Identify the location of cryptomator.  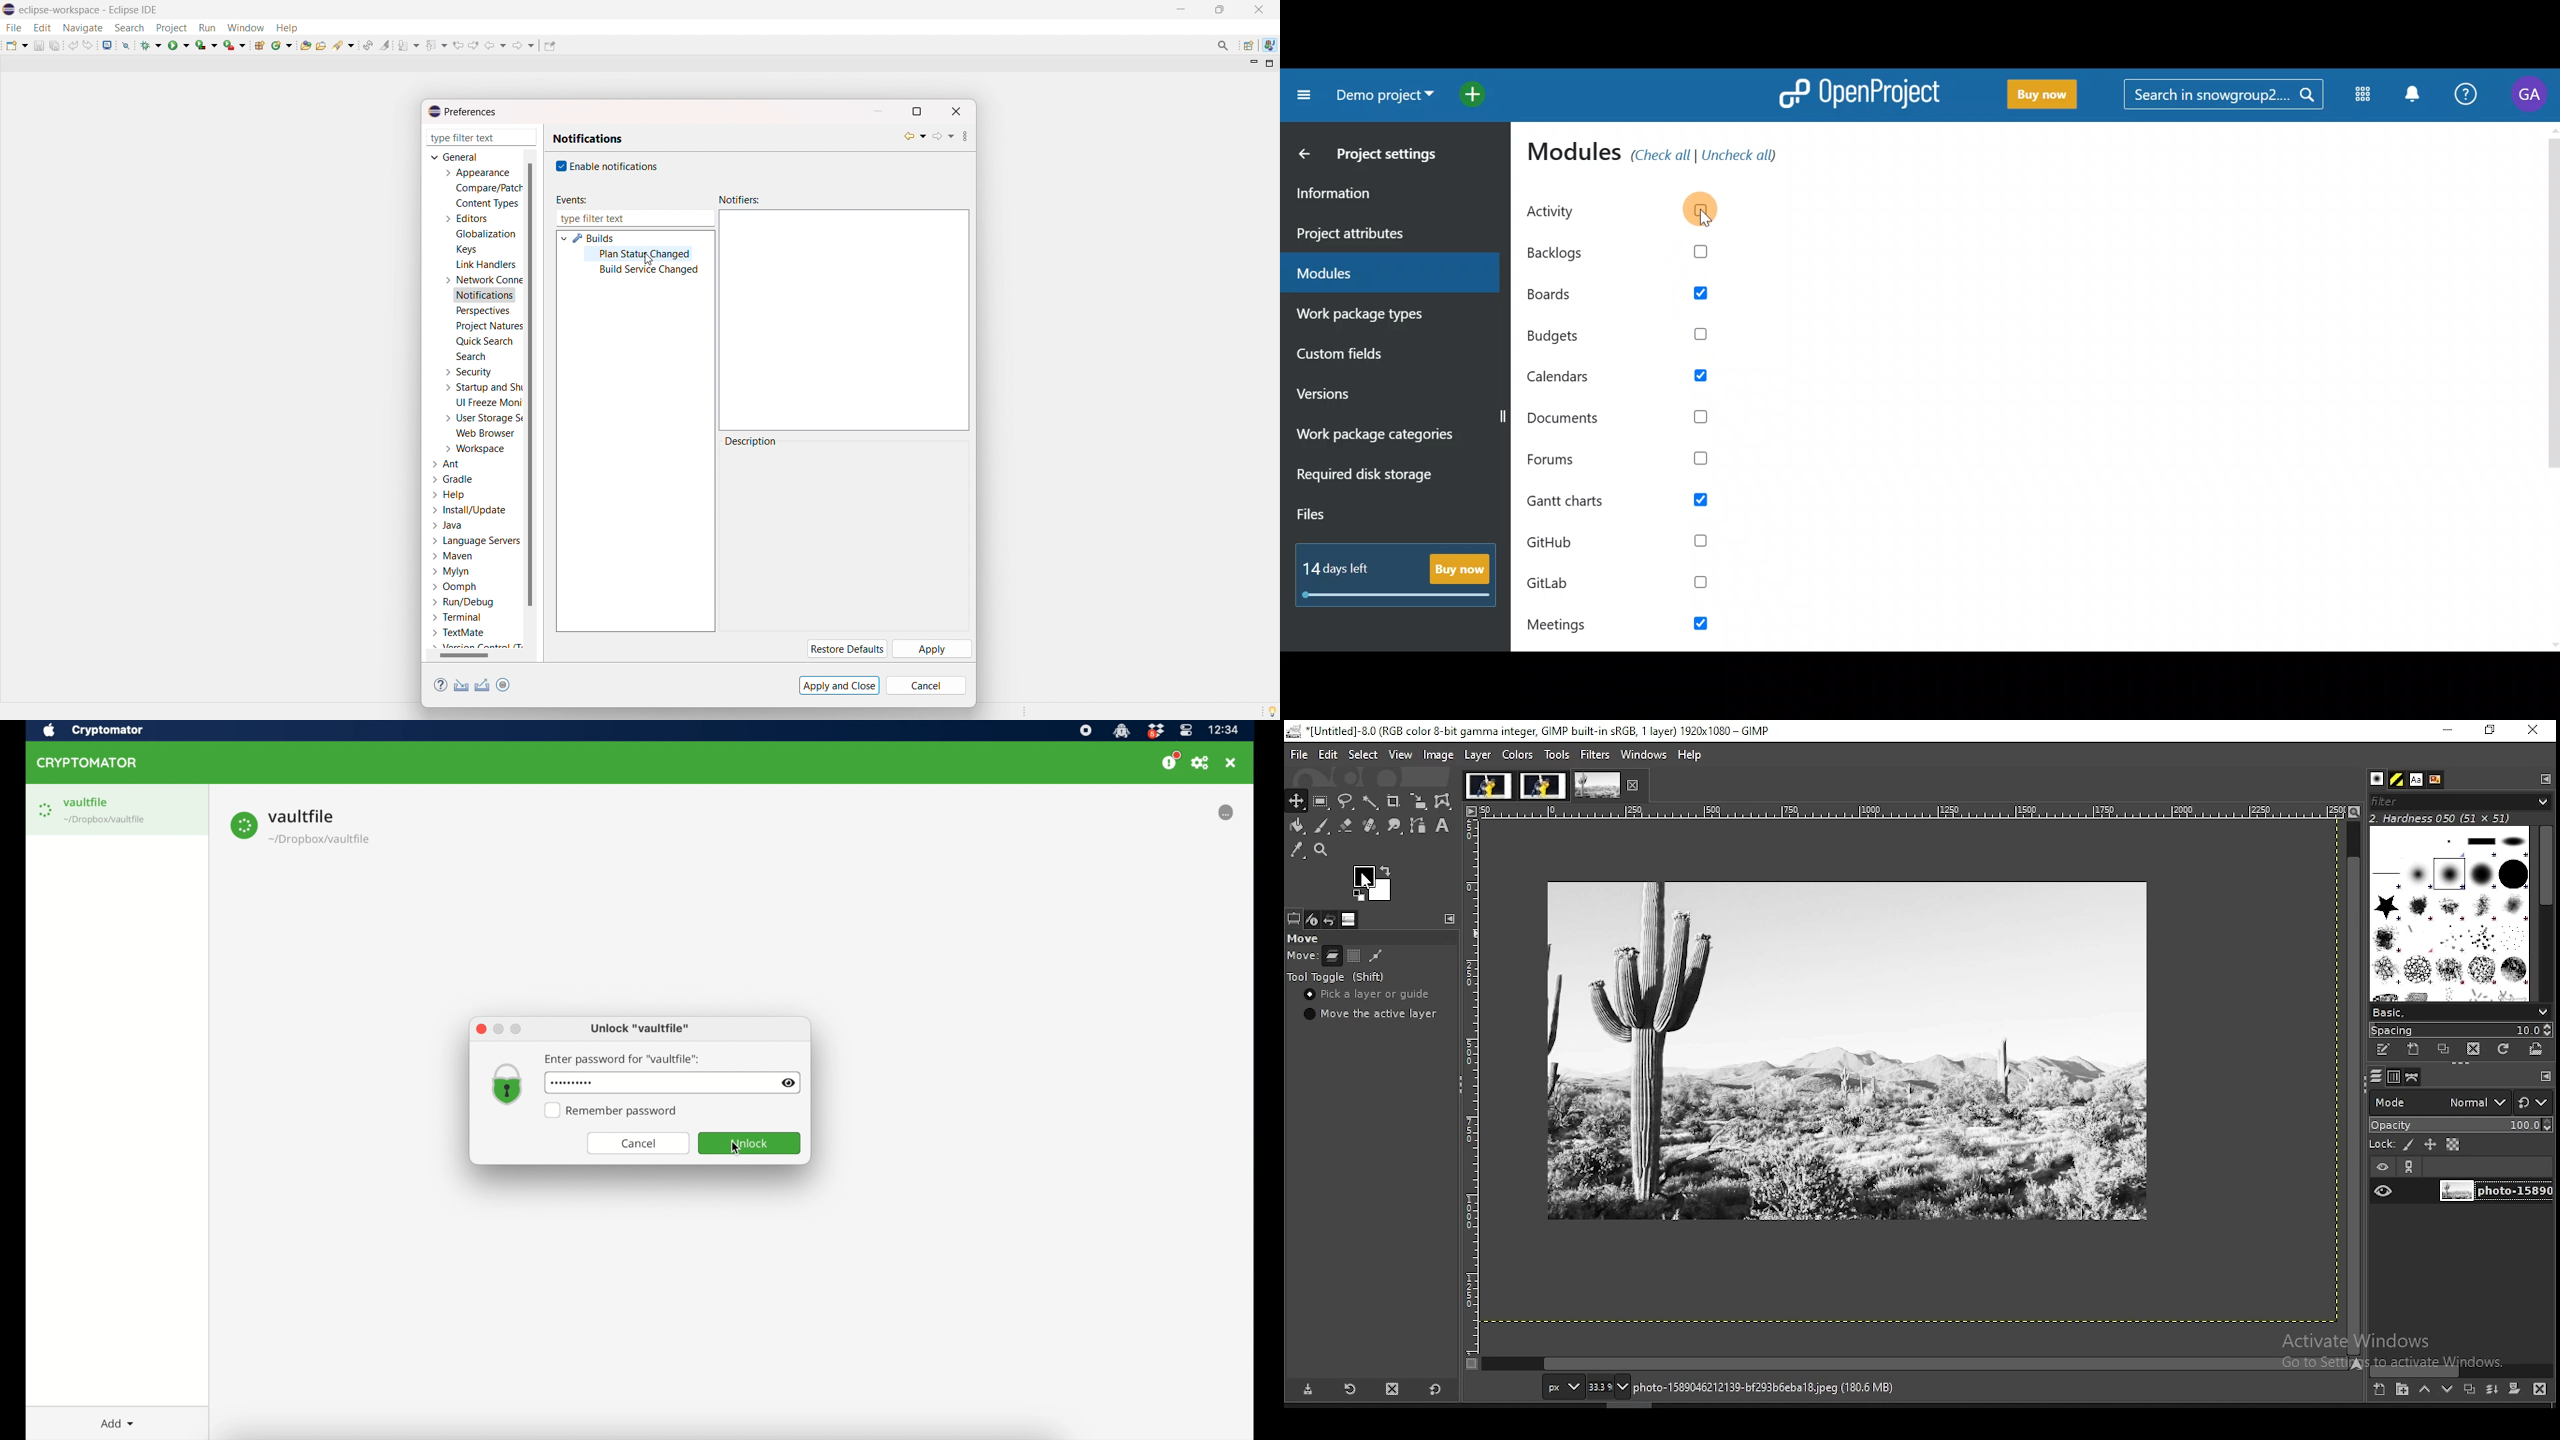
(87, 762).